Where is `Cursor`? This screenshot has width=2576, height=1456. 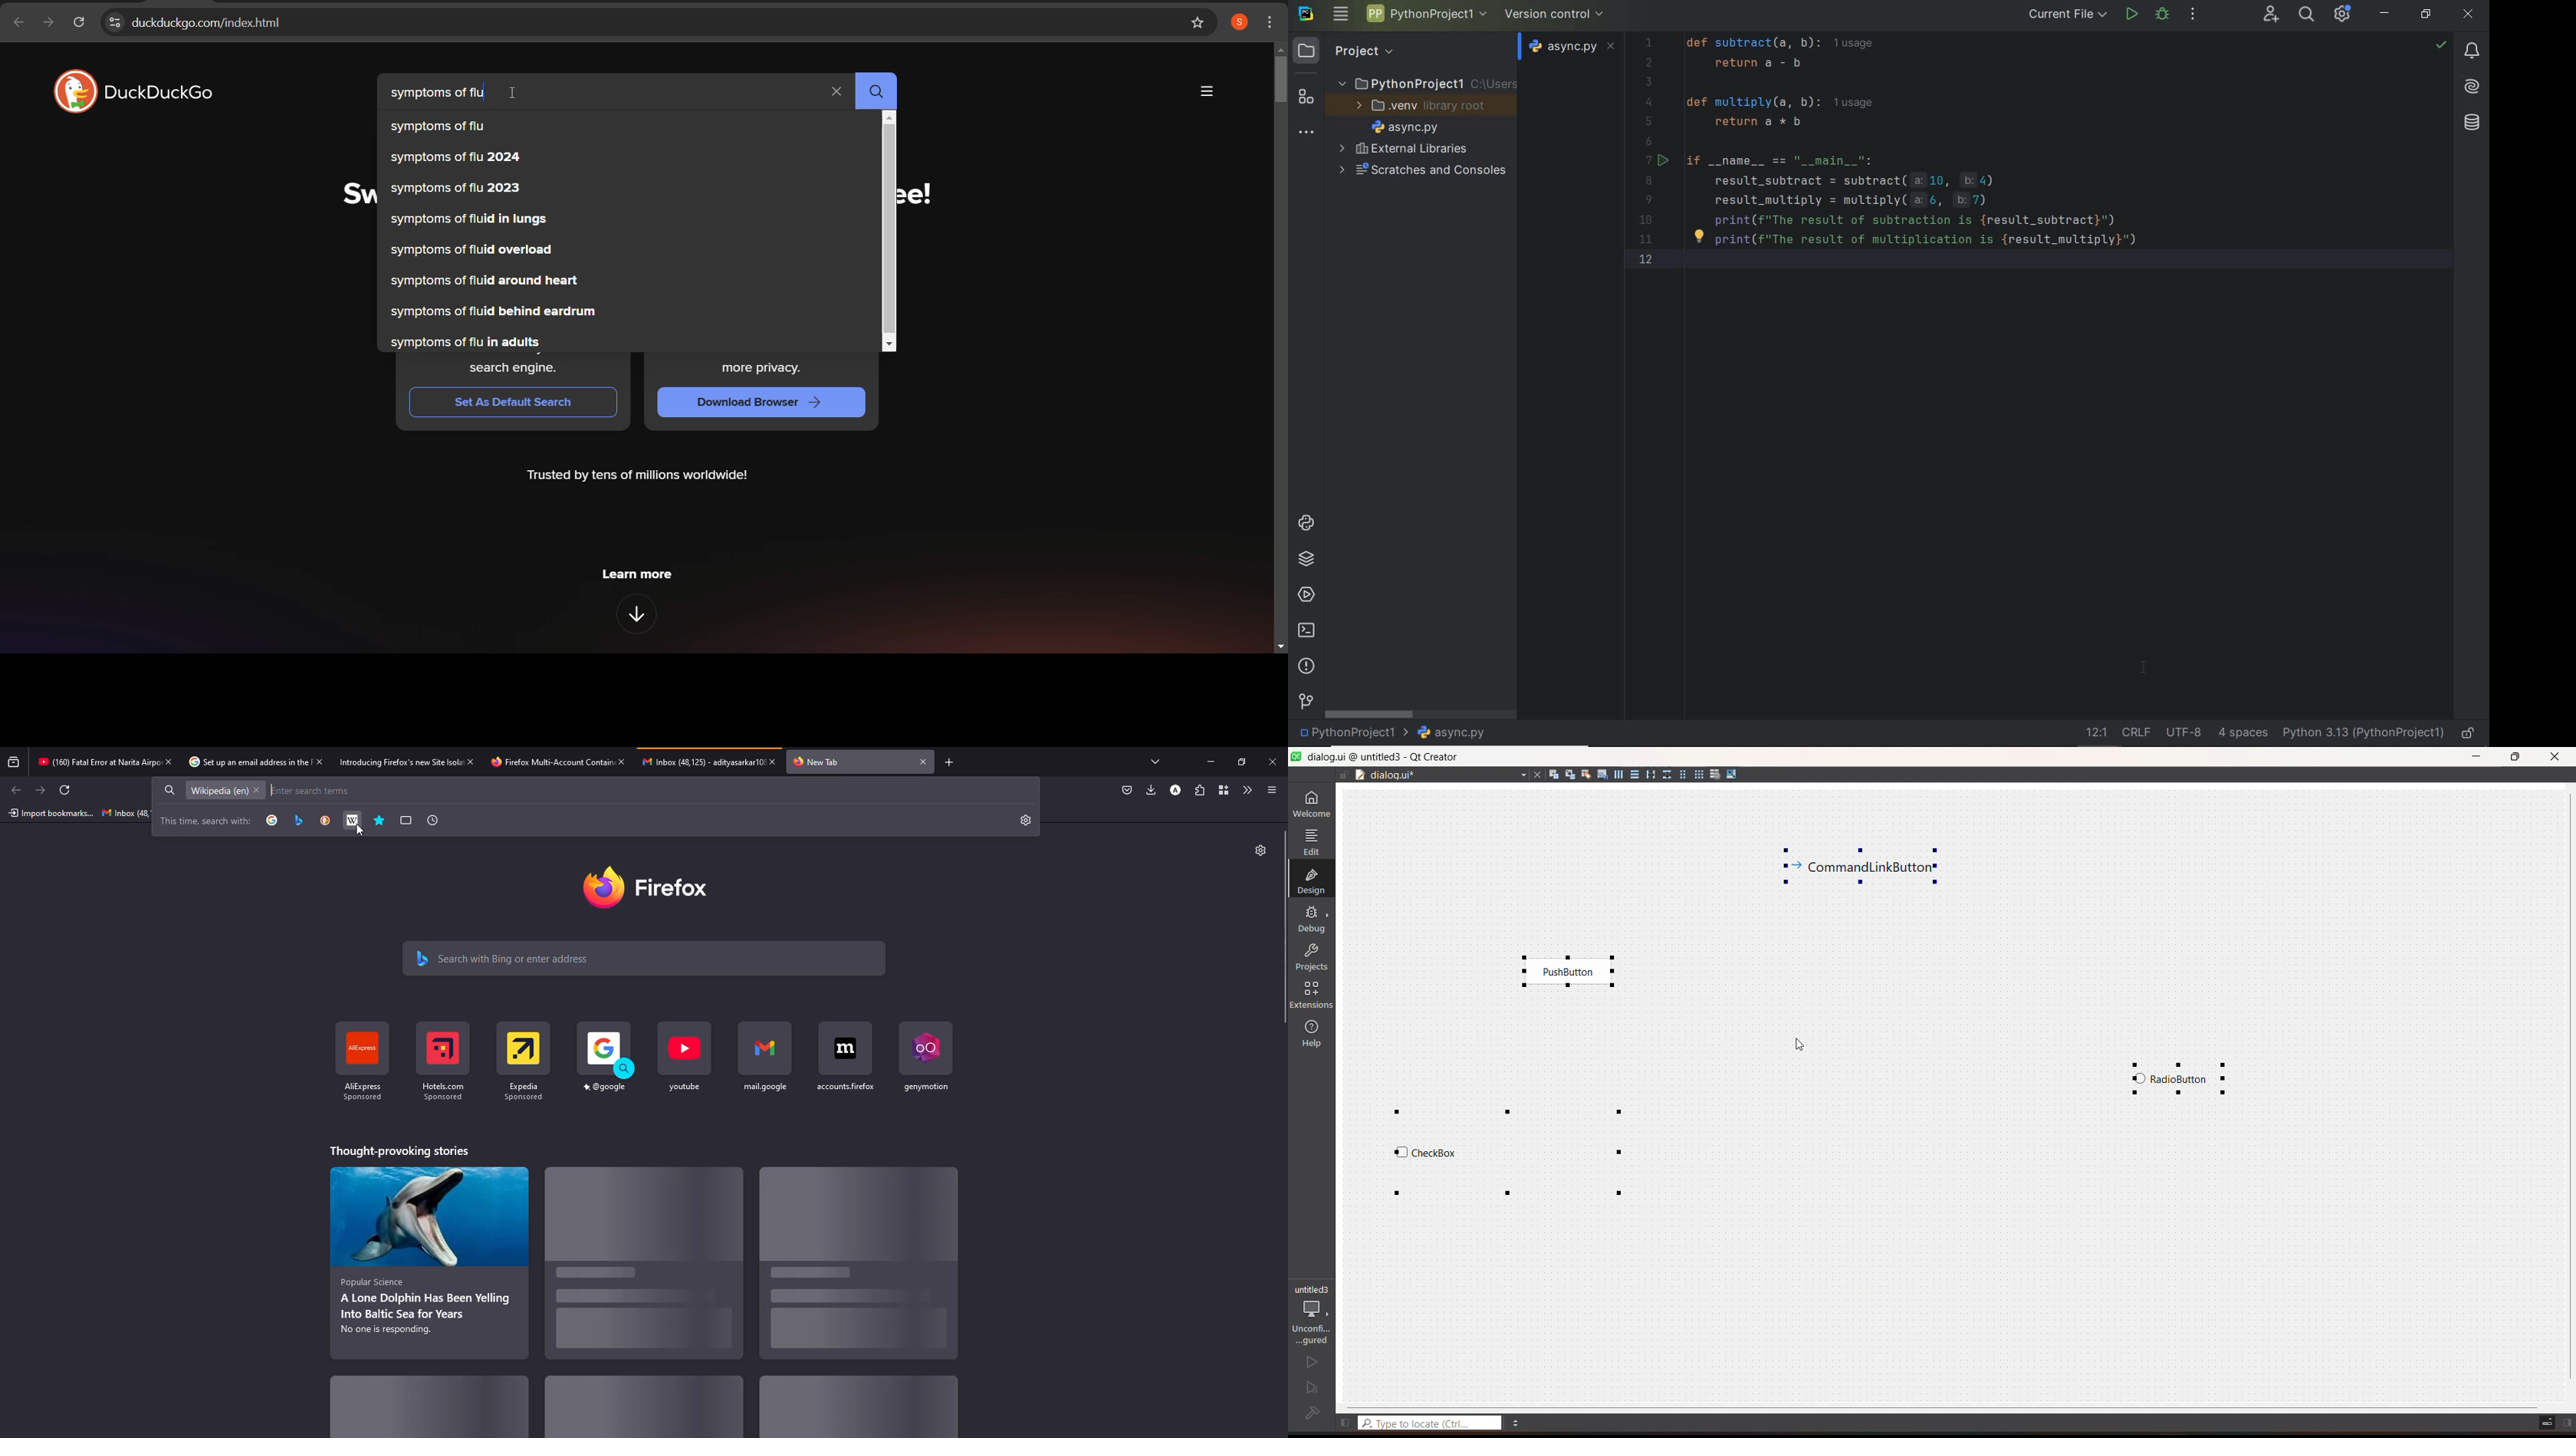
Cursor is located at coordinates (362, 830).